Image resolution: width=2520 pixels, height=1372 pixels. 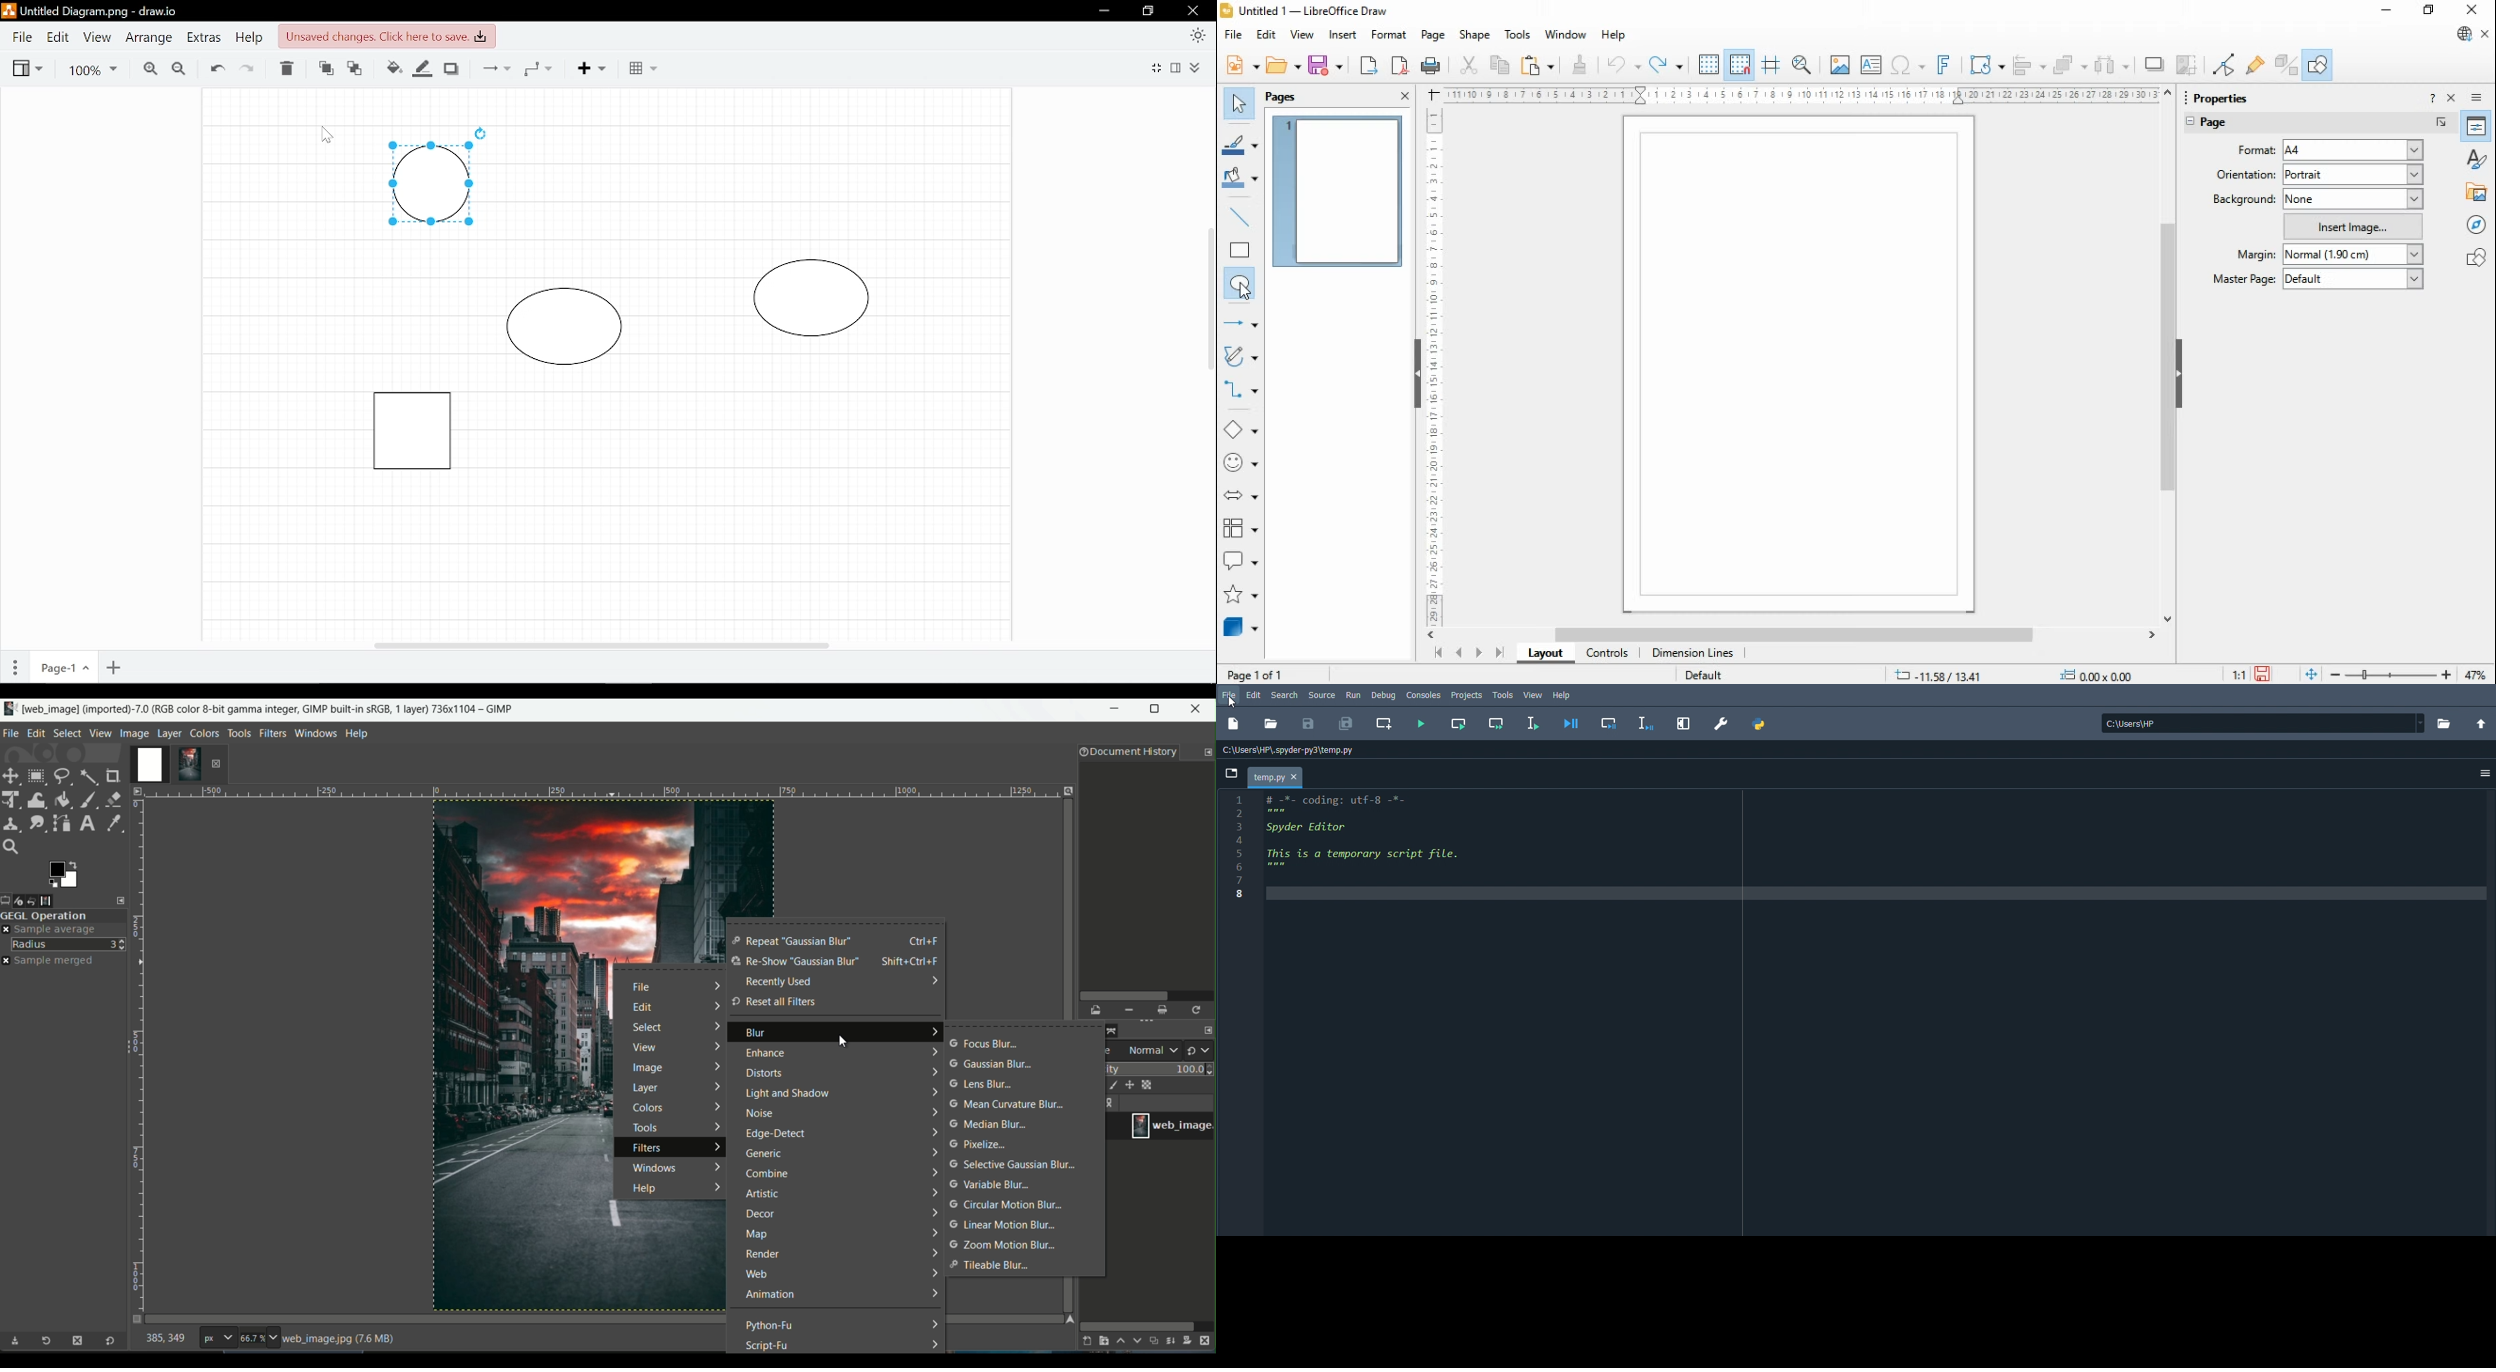 What do you see at coordinates (2478, 224) in the screenshot?
I see `navigator` at bounding box center [2478, 224].